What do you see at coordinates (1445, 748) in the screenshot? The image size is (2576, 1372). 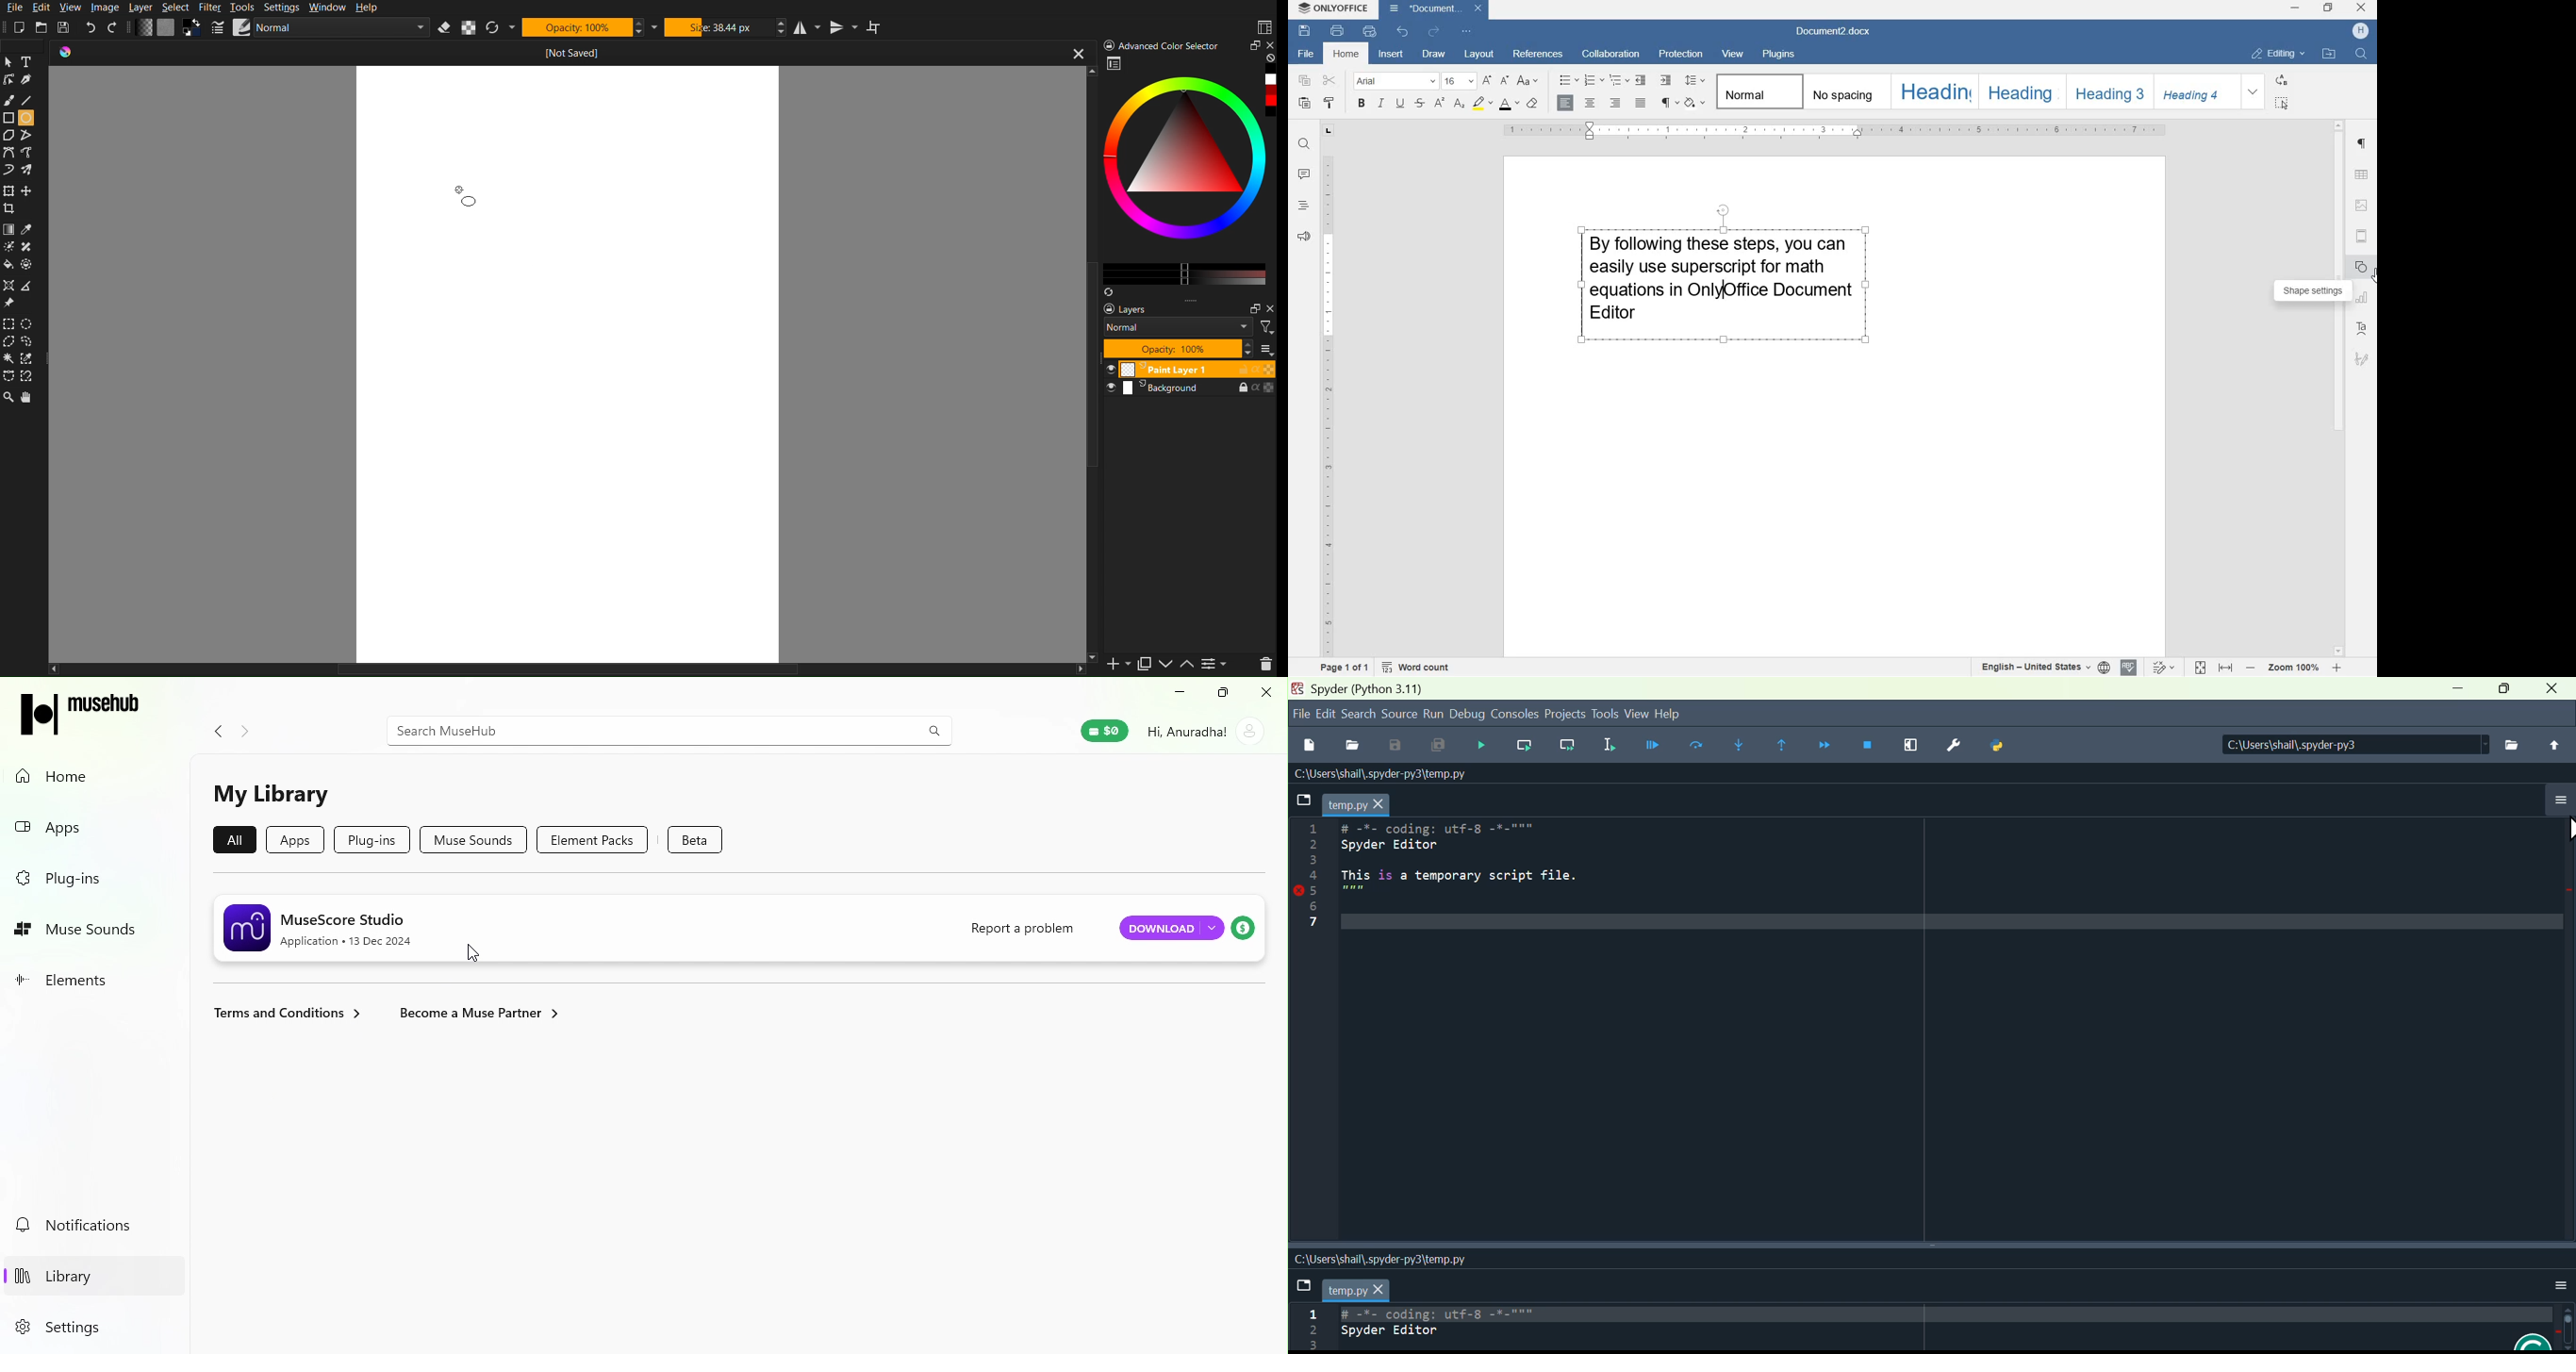 I see `Save all` at bounding box center [1445, 748].